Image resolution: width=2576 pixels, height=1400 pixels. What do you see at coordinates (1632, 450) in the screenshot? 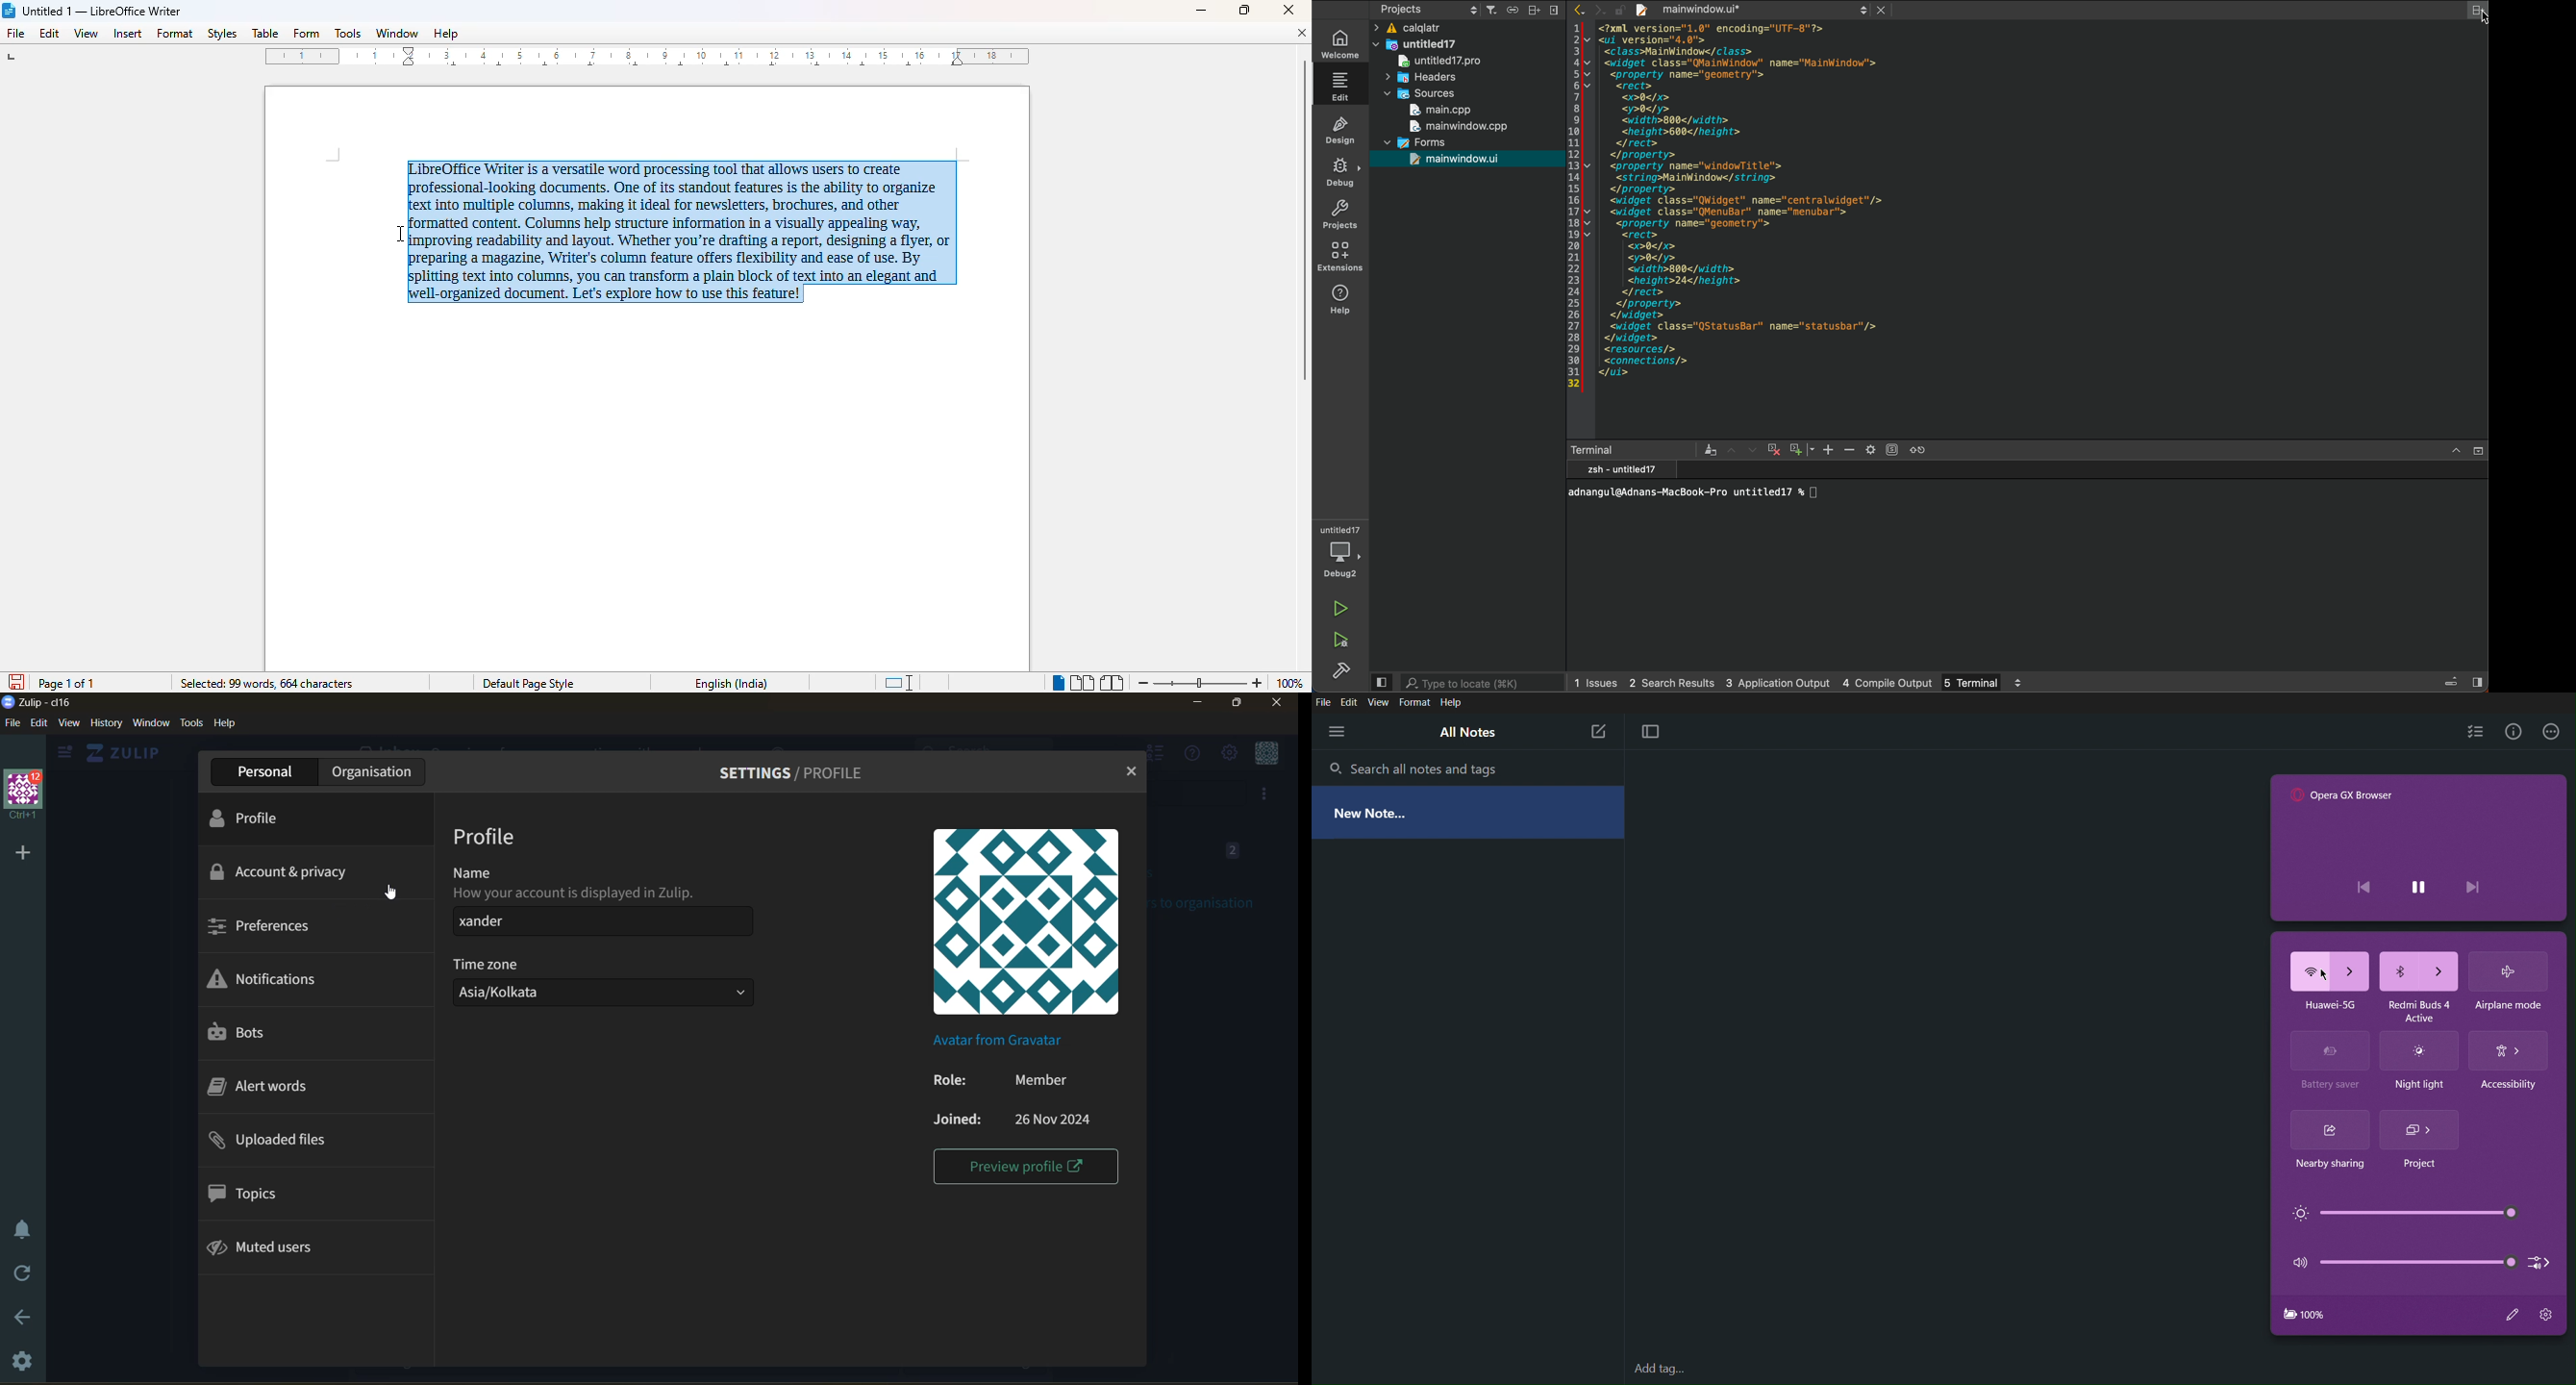
I see `terminal` at bounding box center [1632, 450].